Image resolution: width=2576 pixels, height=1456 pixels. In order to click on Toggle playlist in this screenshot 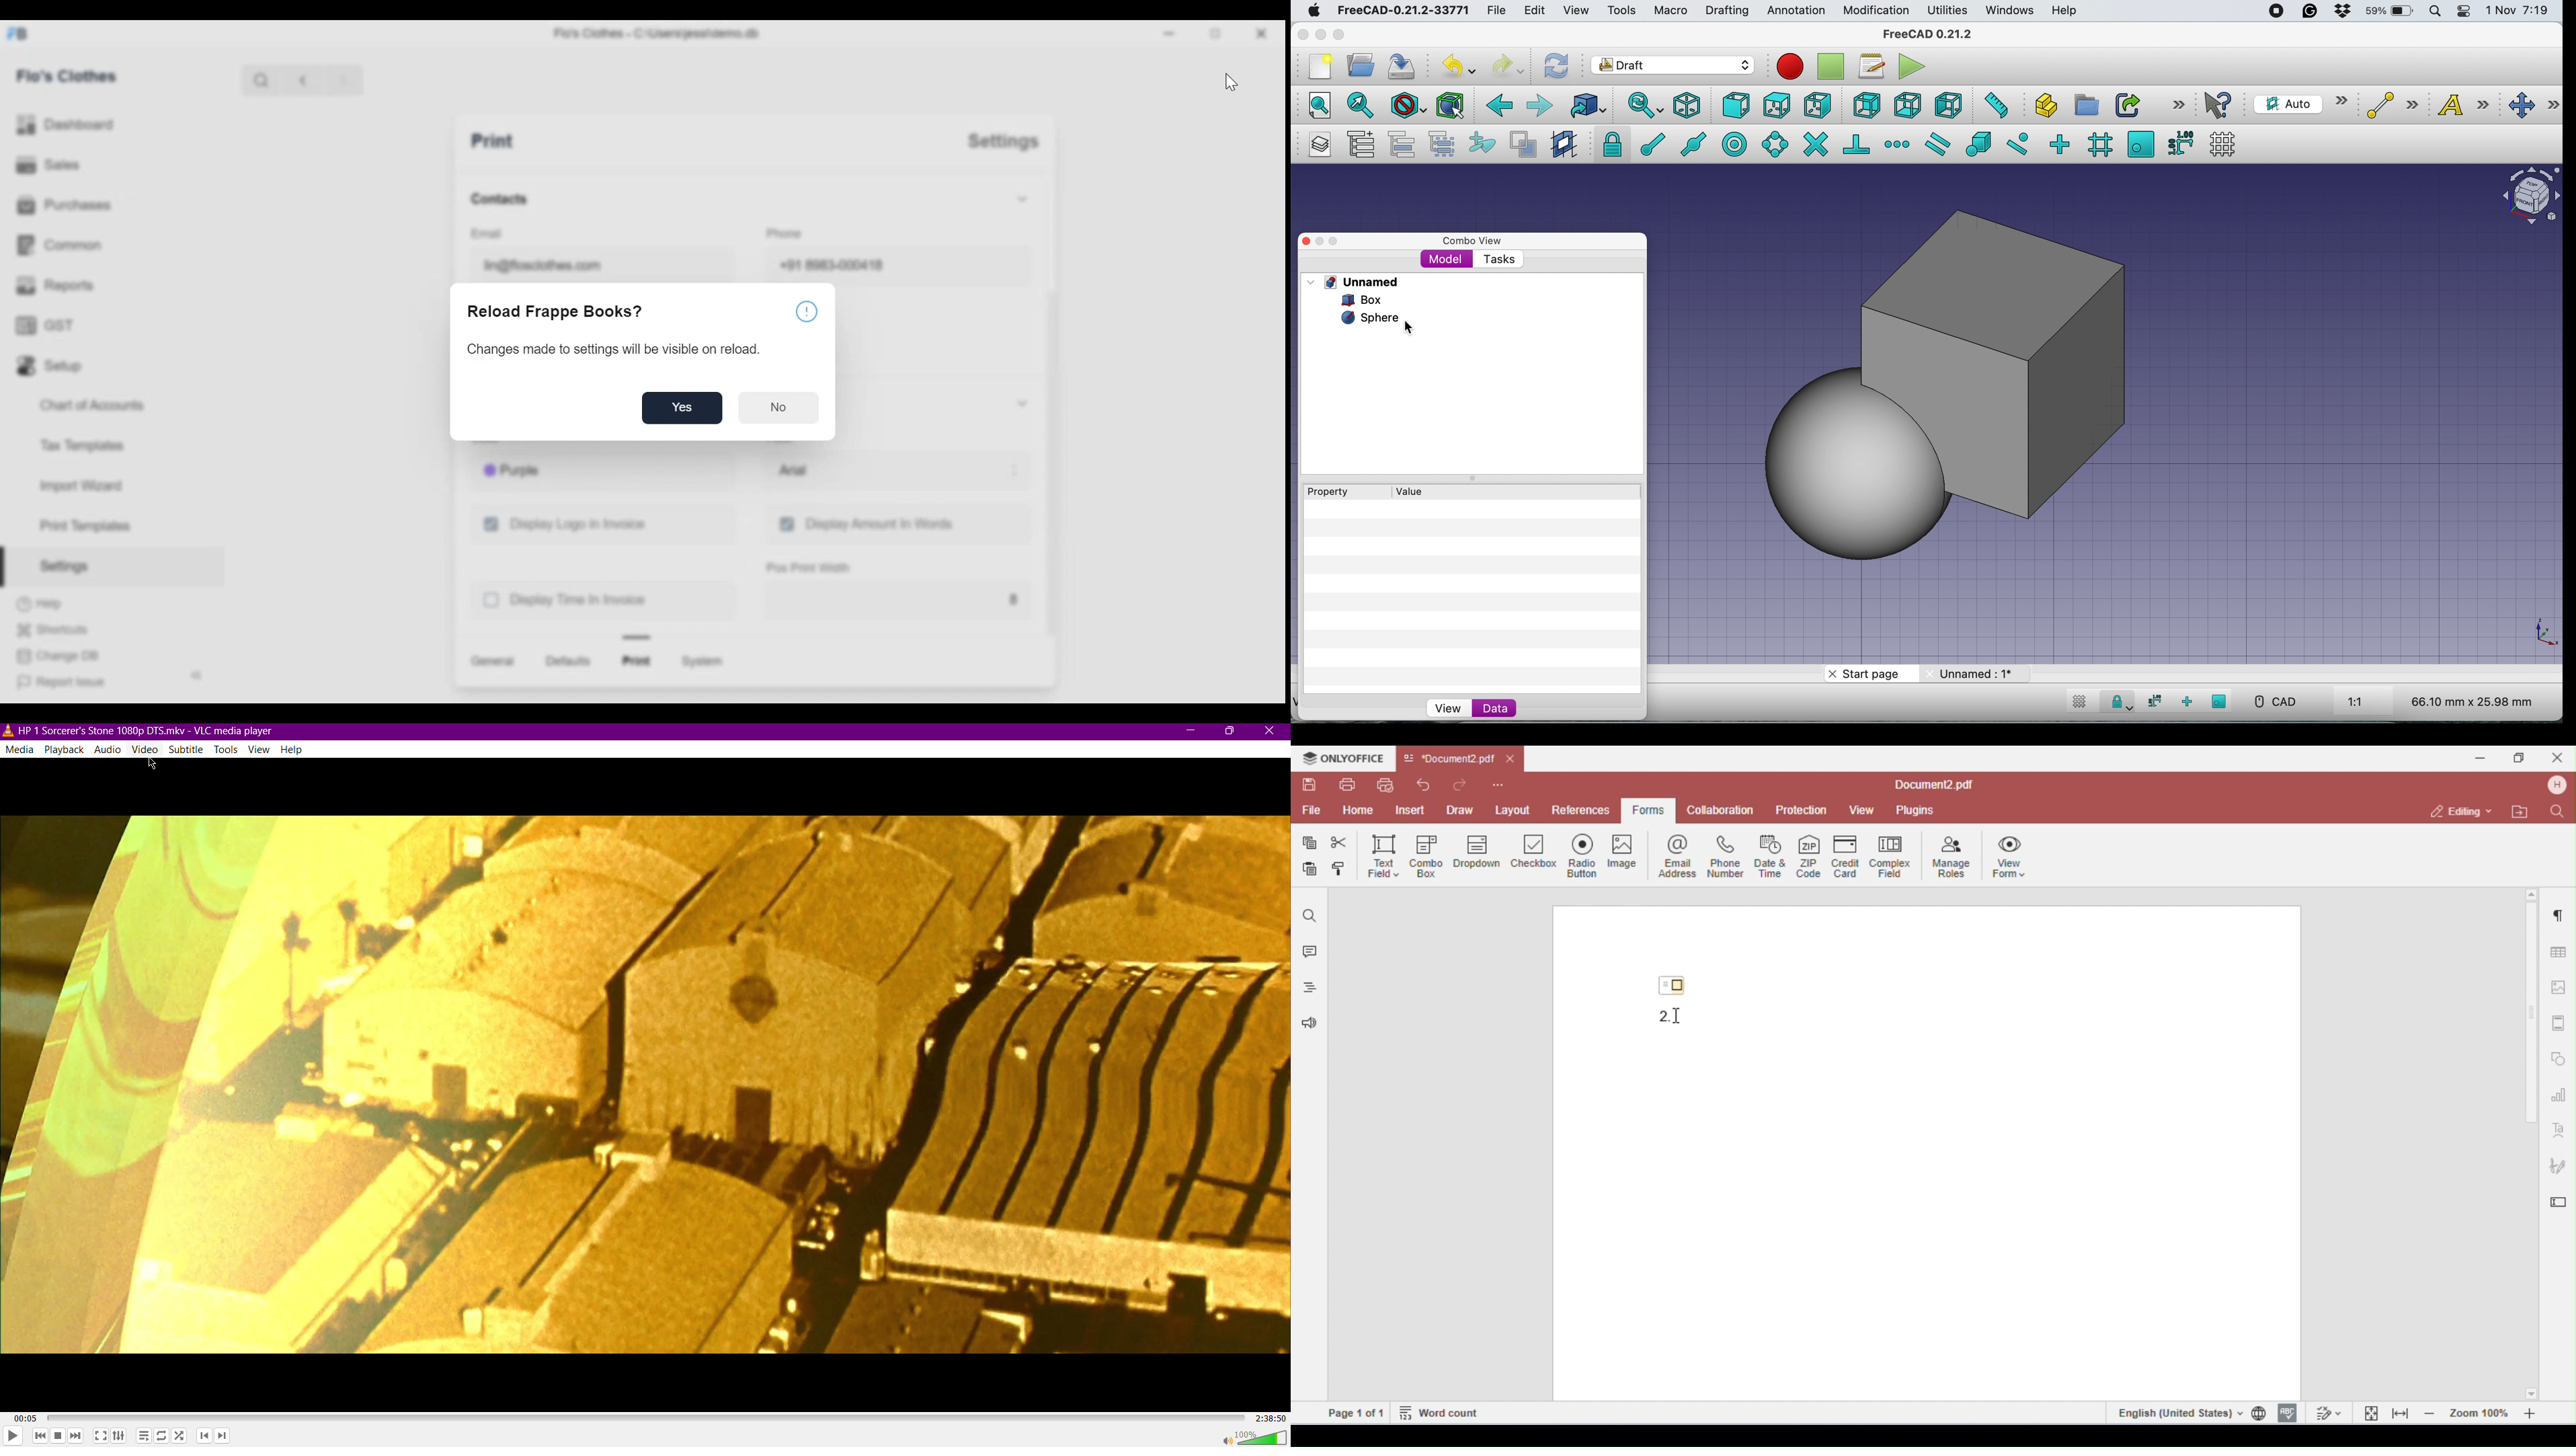, I will do `click(144, 1436)`.